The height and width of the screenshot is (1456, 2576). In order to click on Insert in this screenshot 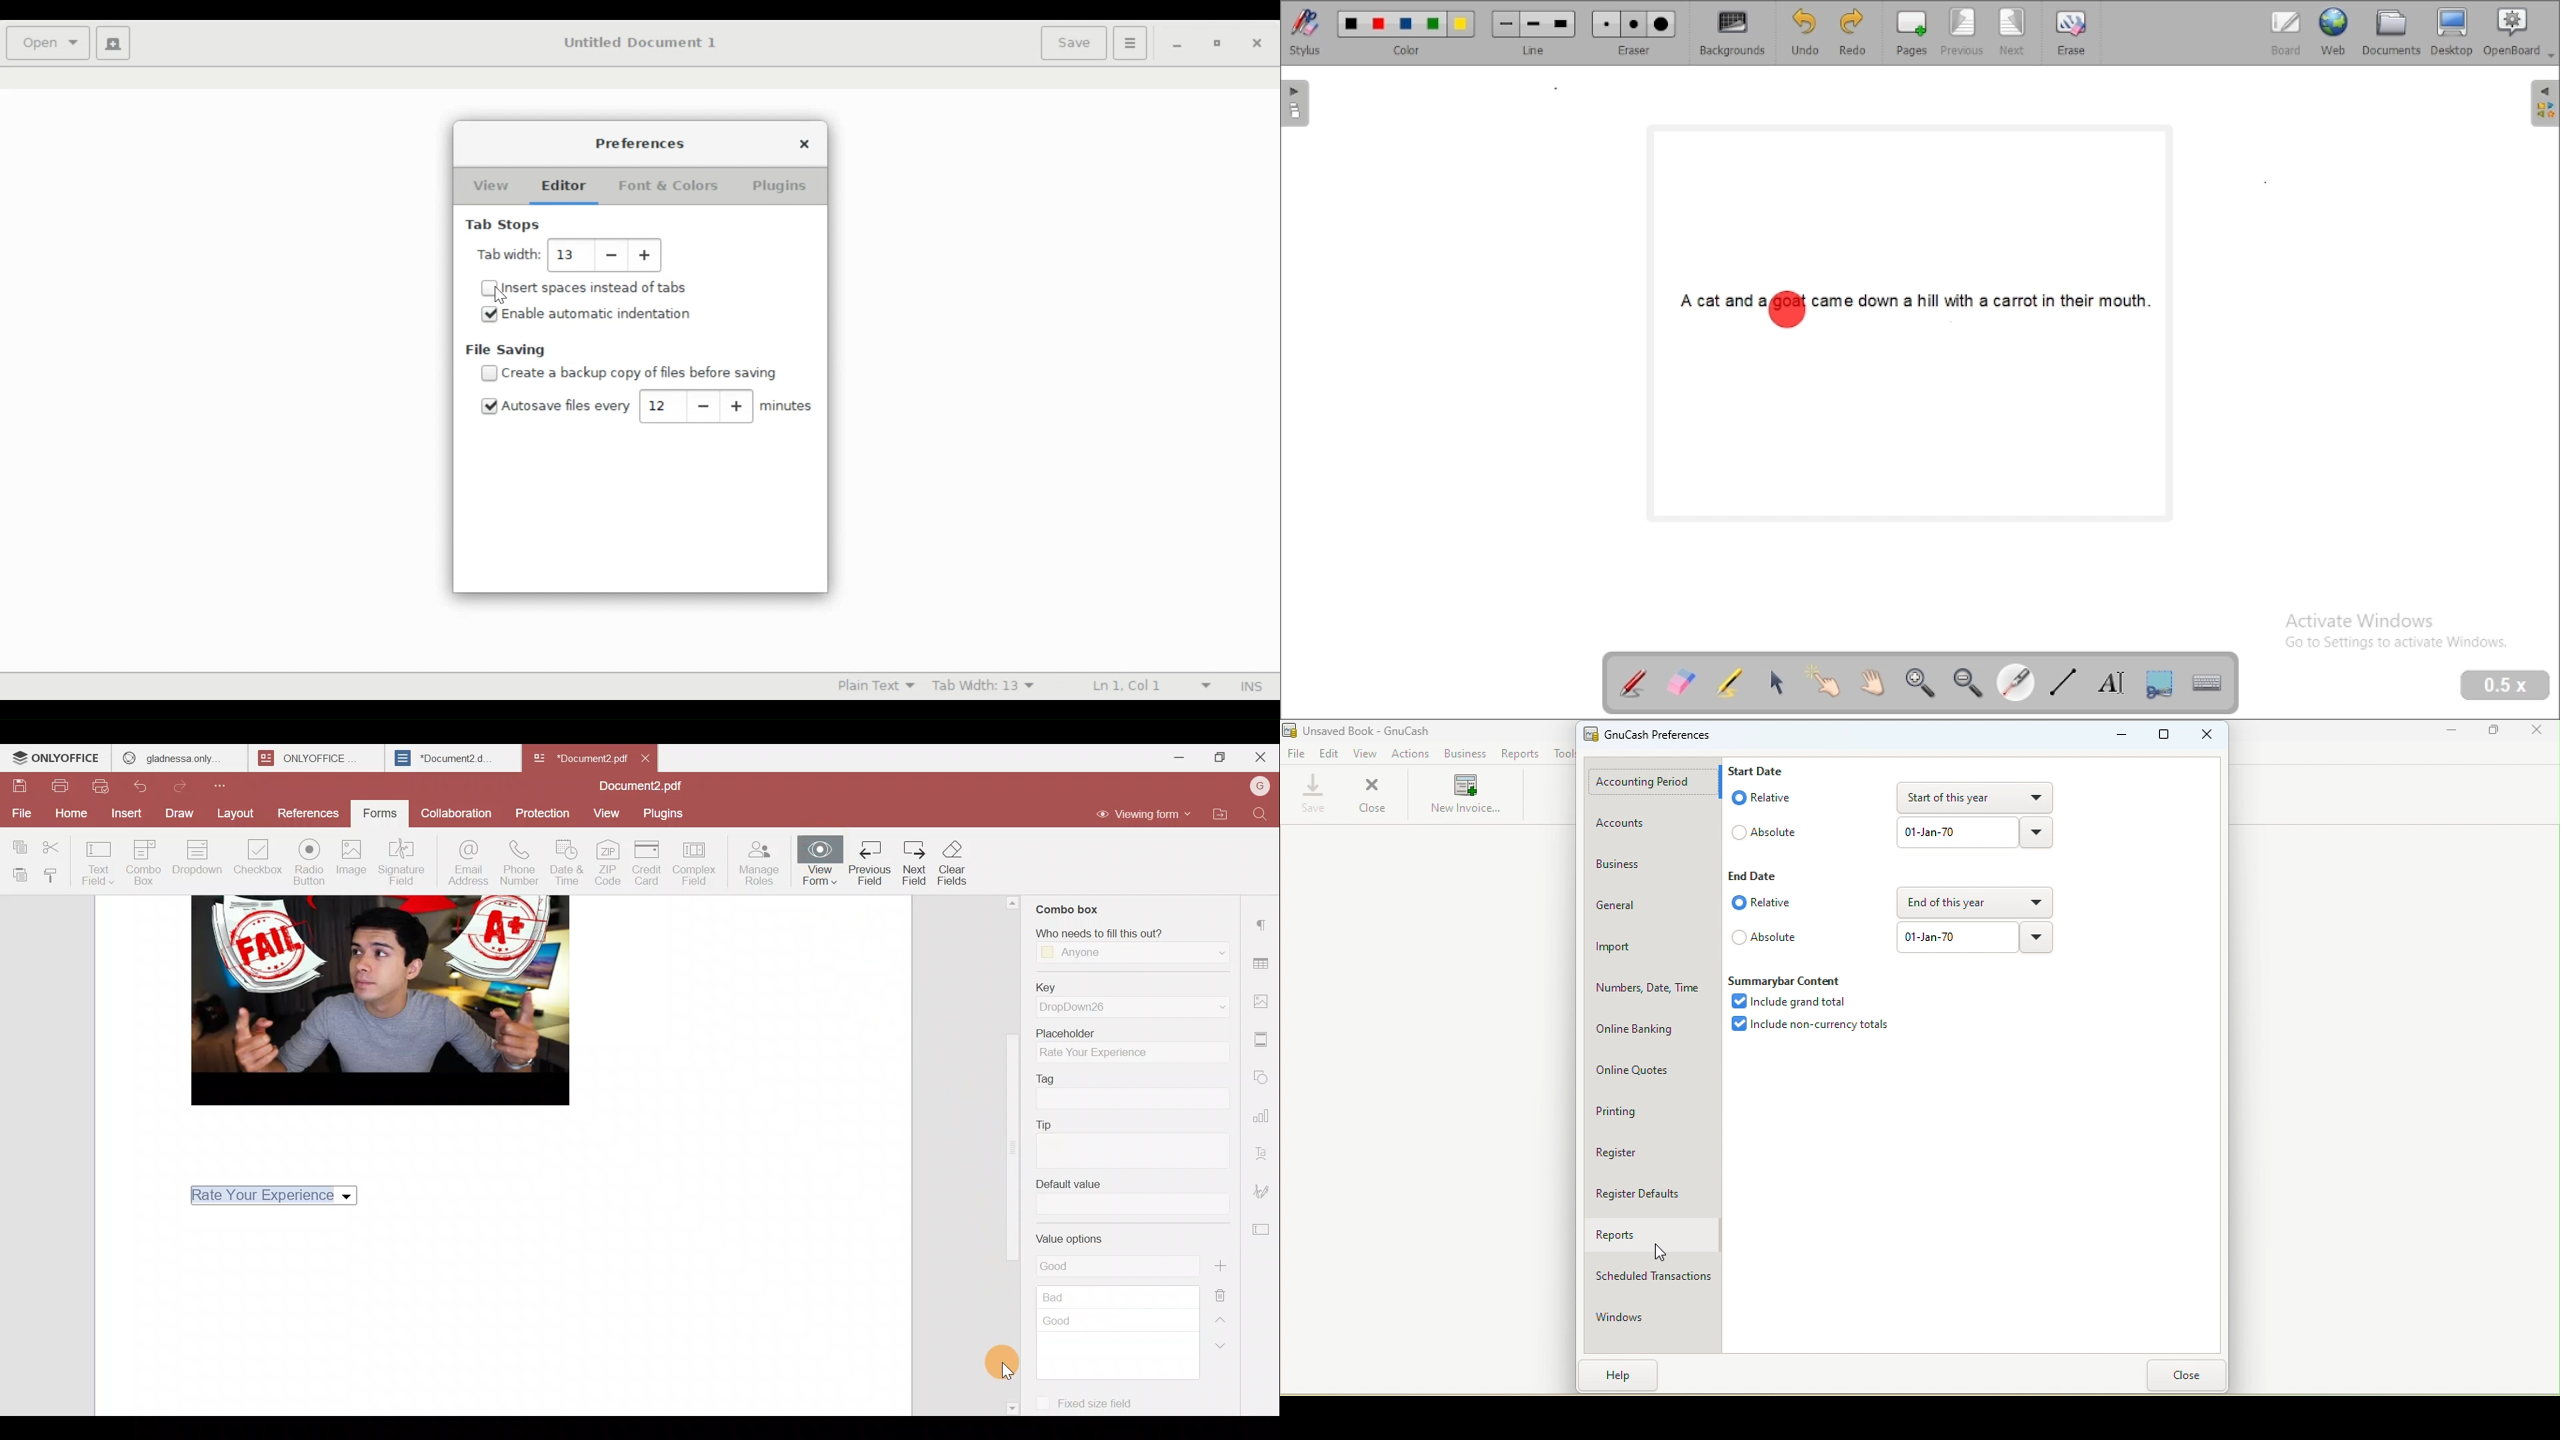, I will do `click(123, 813)`.